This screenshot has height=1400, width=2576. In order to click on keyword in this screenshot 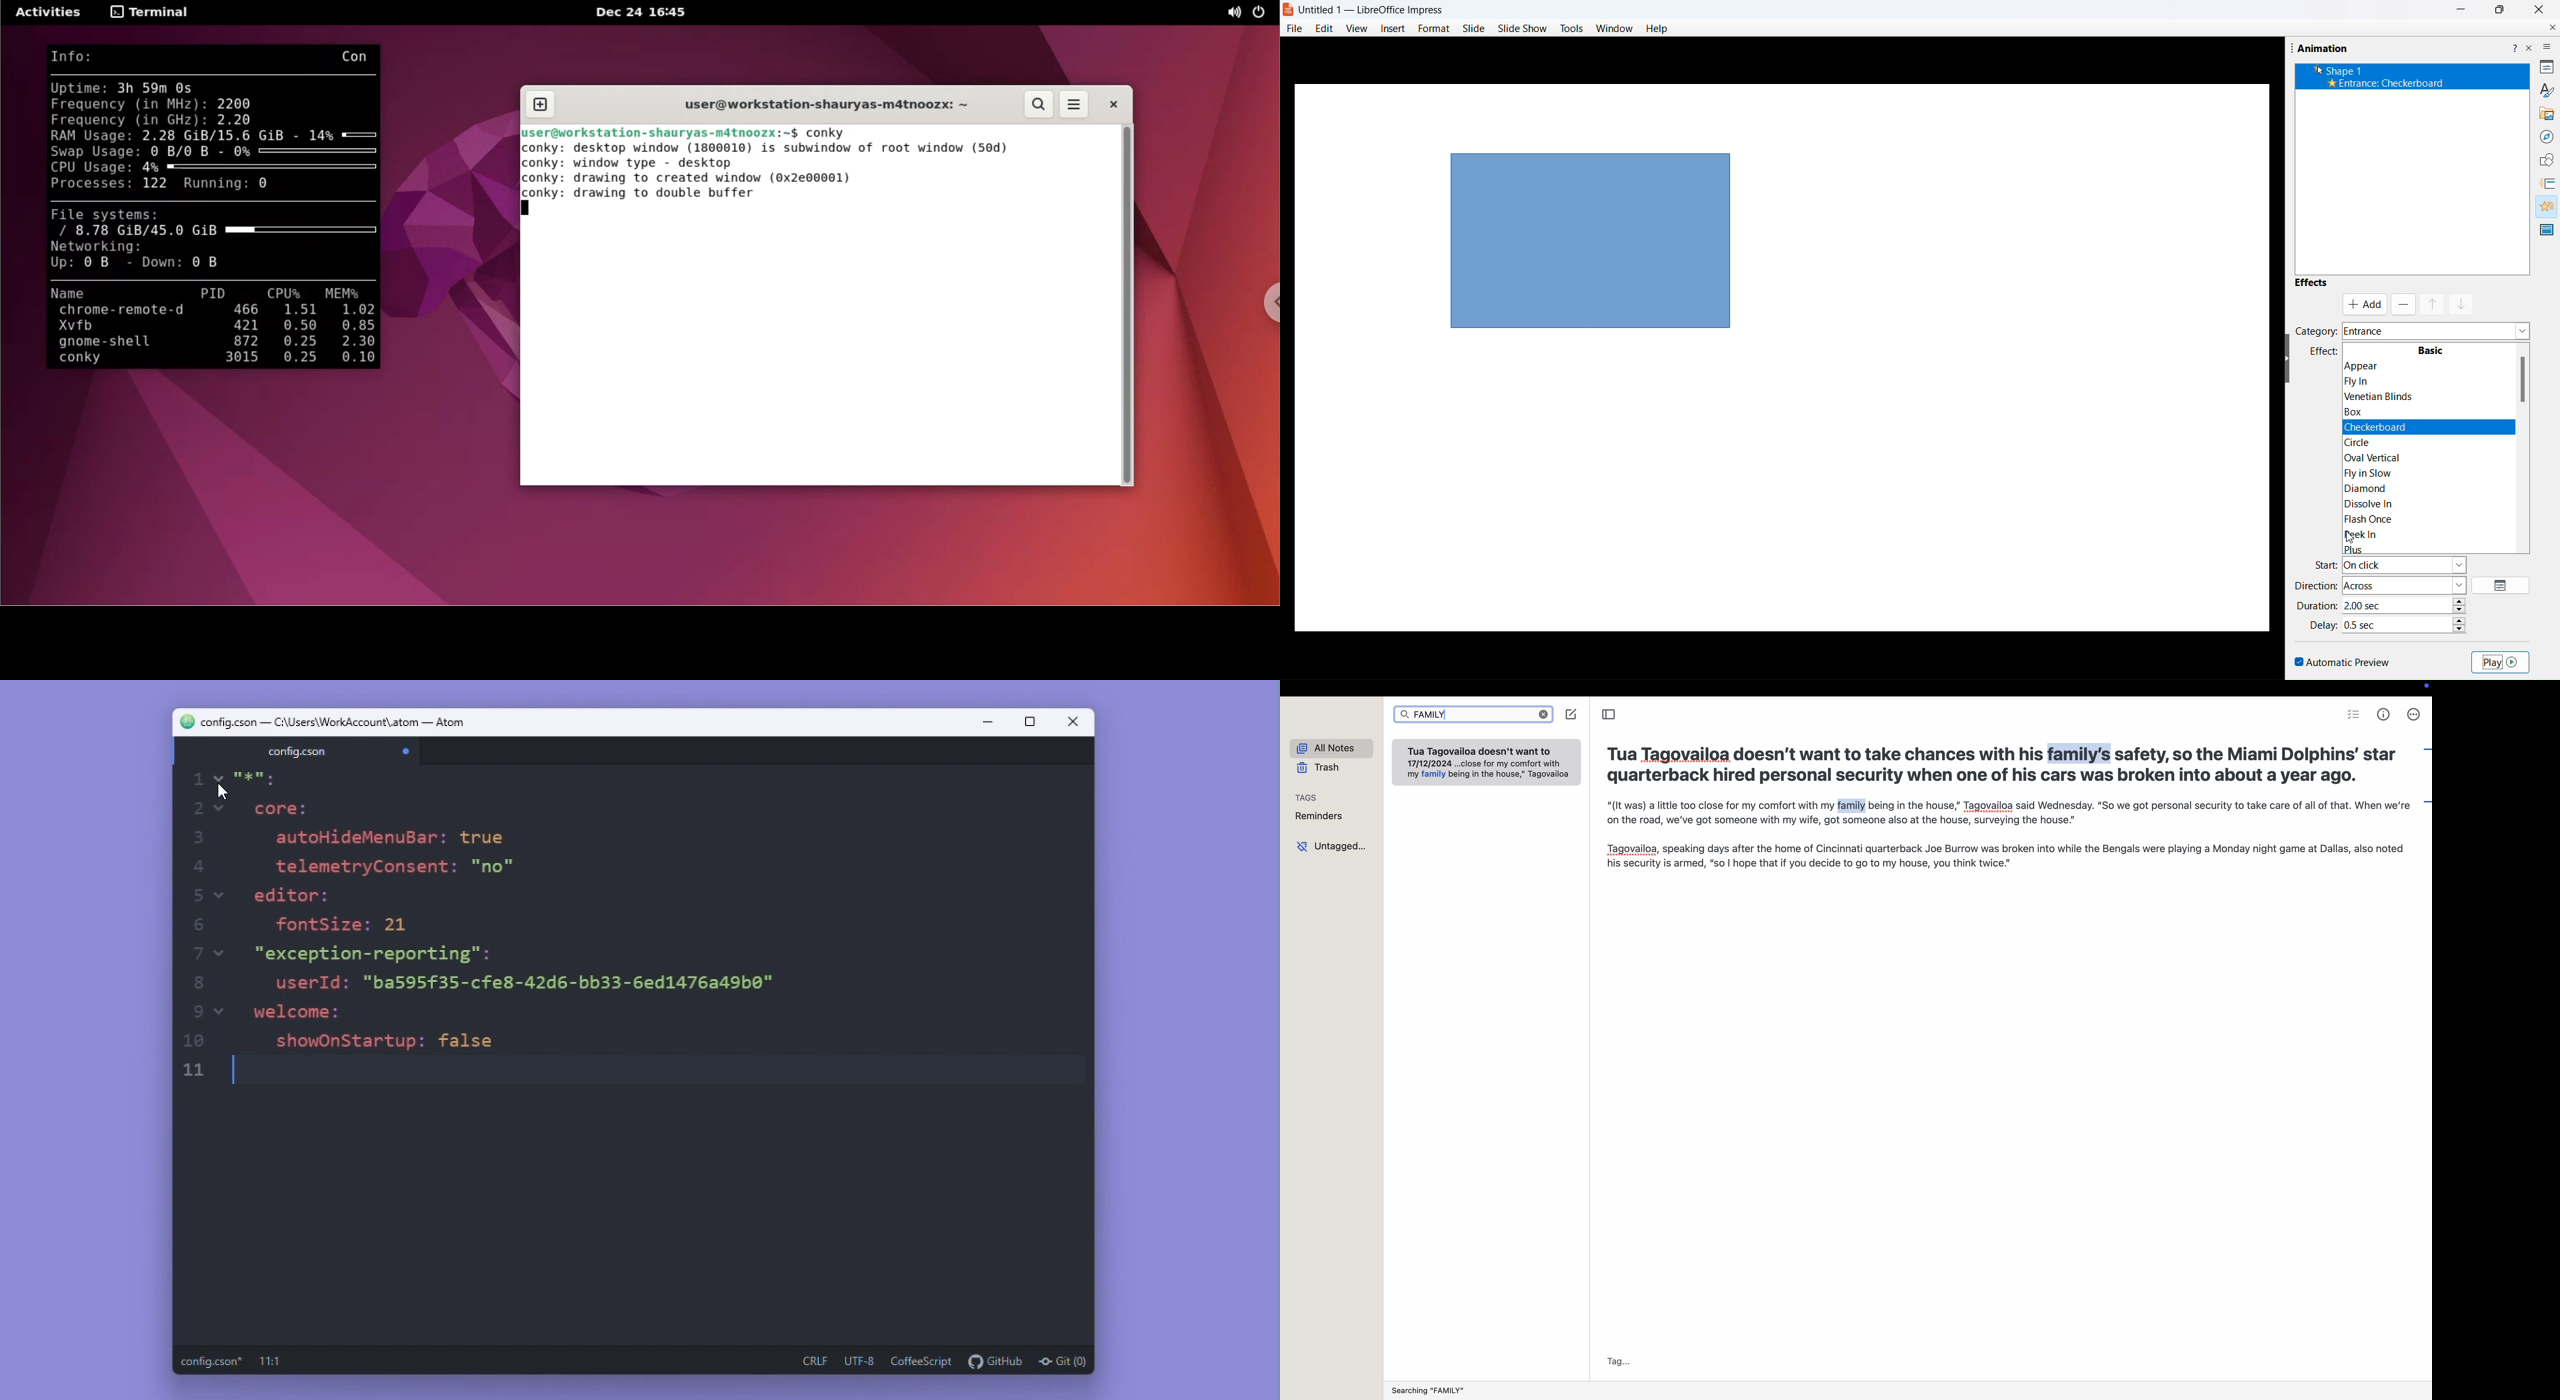, I will do `click(1853, 805)`.